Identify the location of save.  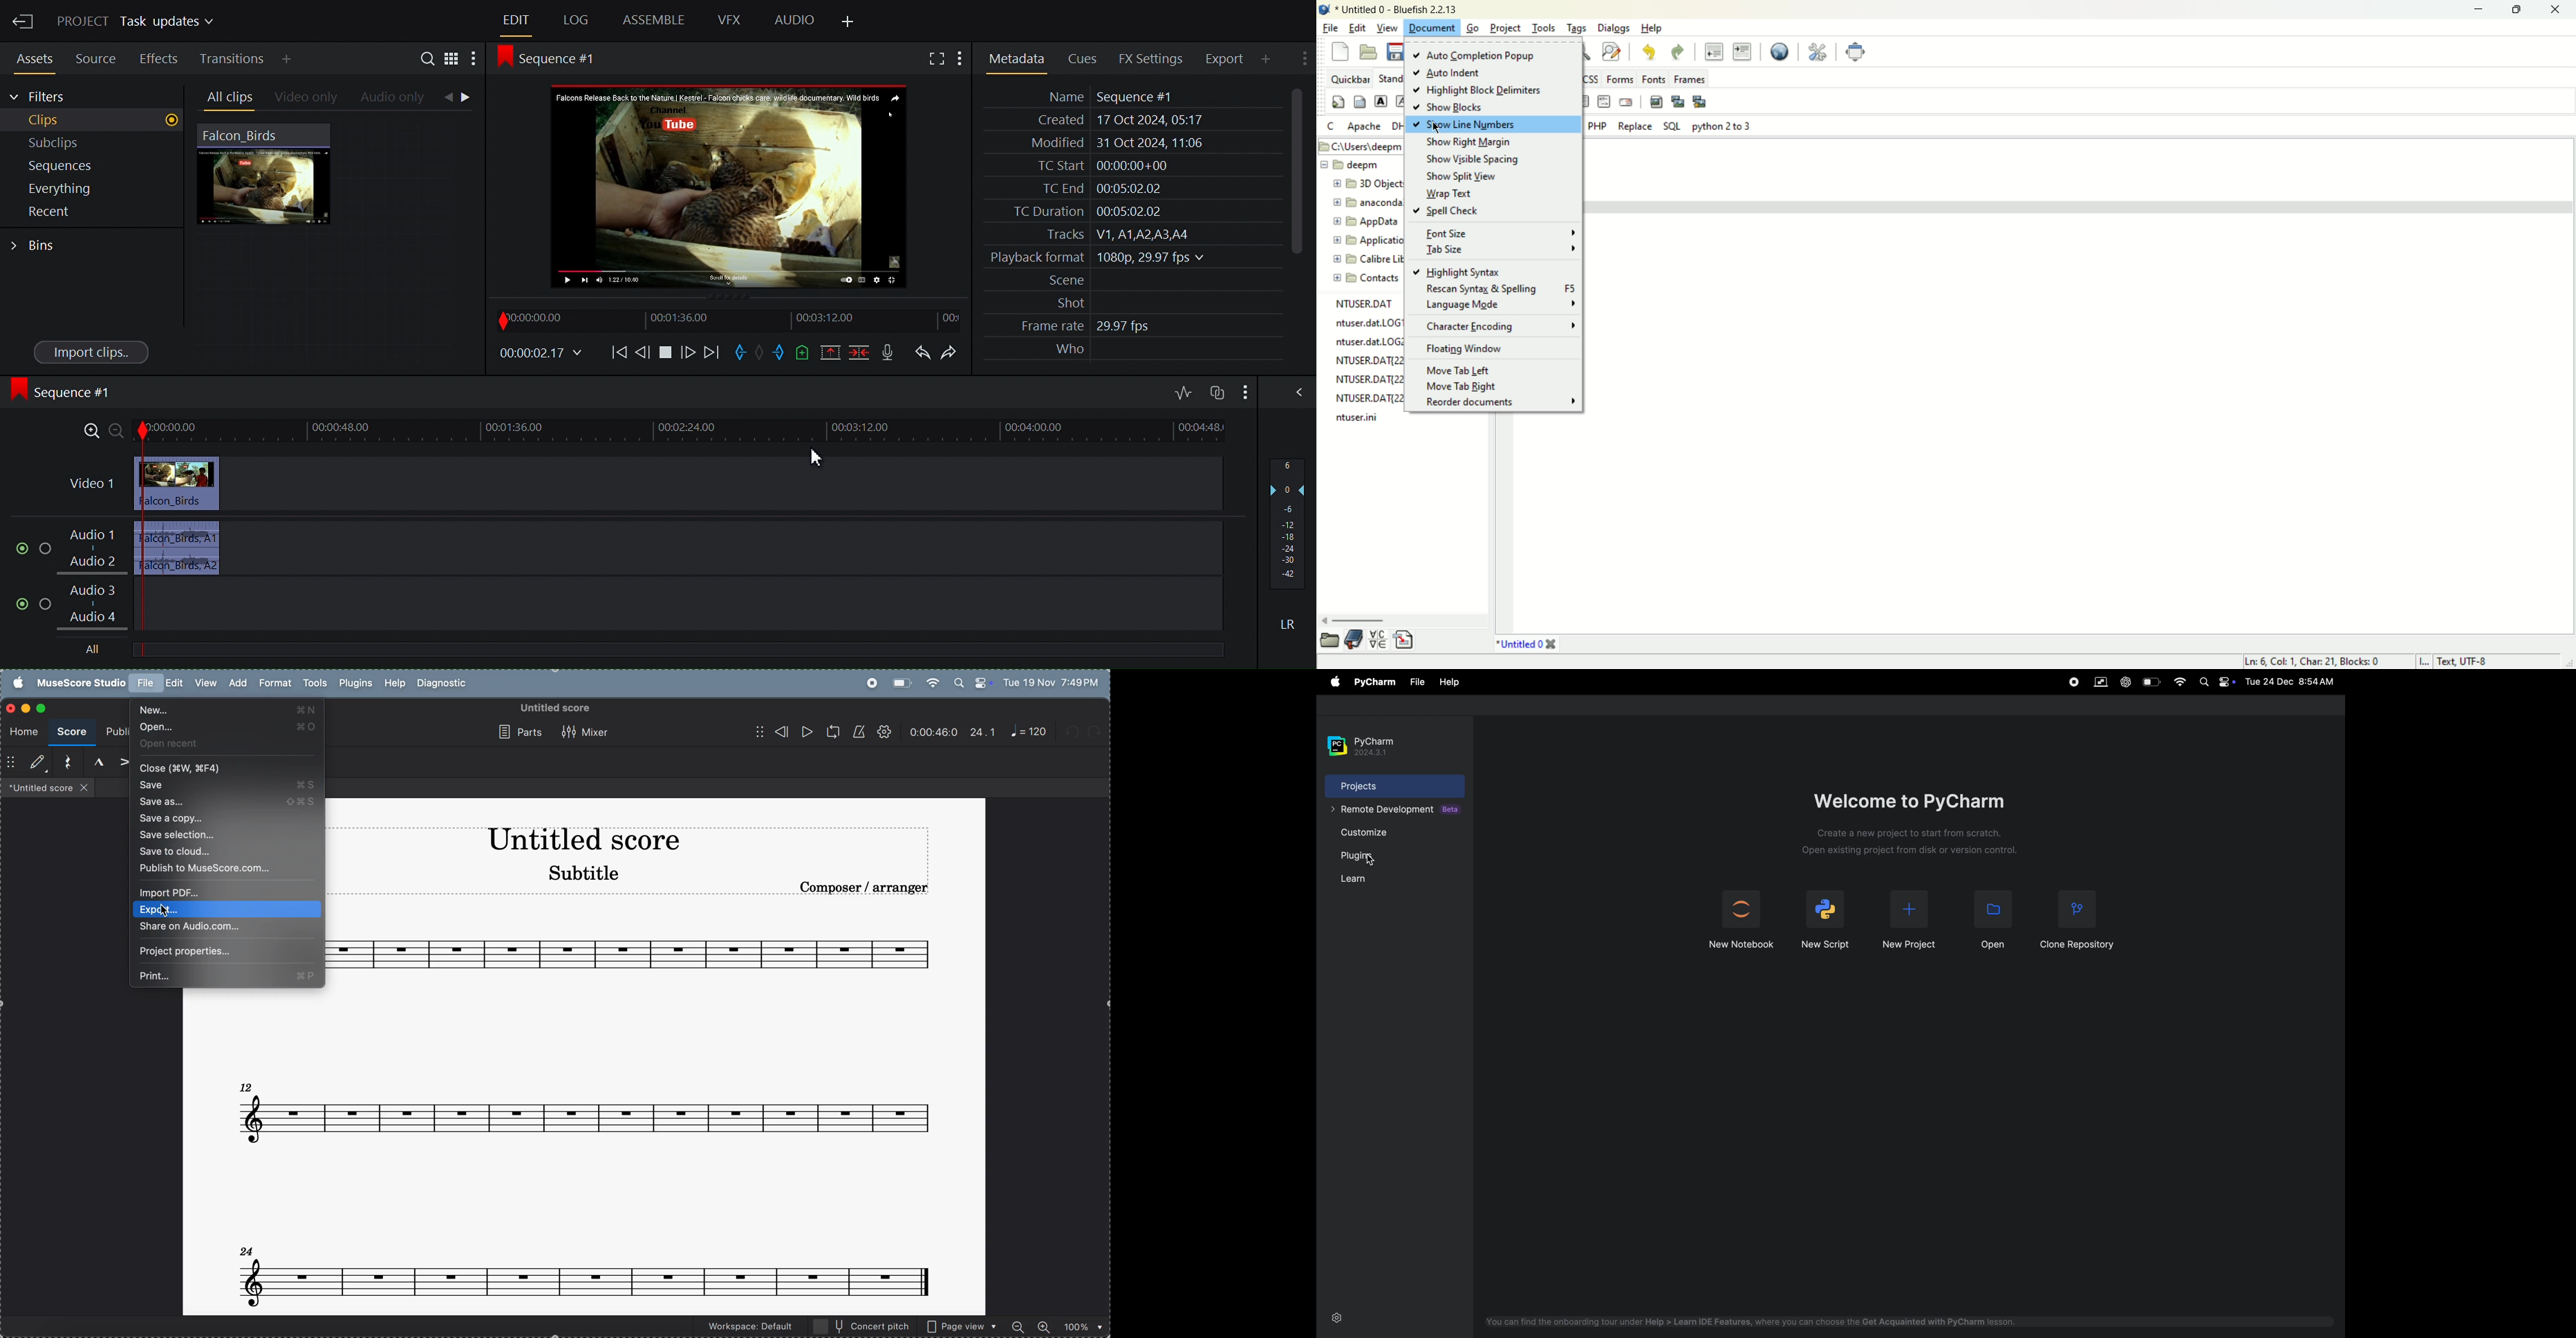
(224, 786).